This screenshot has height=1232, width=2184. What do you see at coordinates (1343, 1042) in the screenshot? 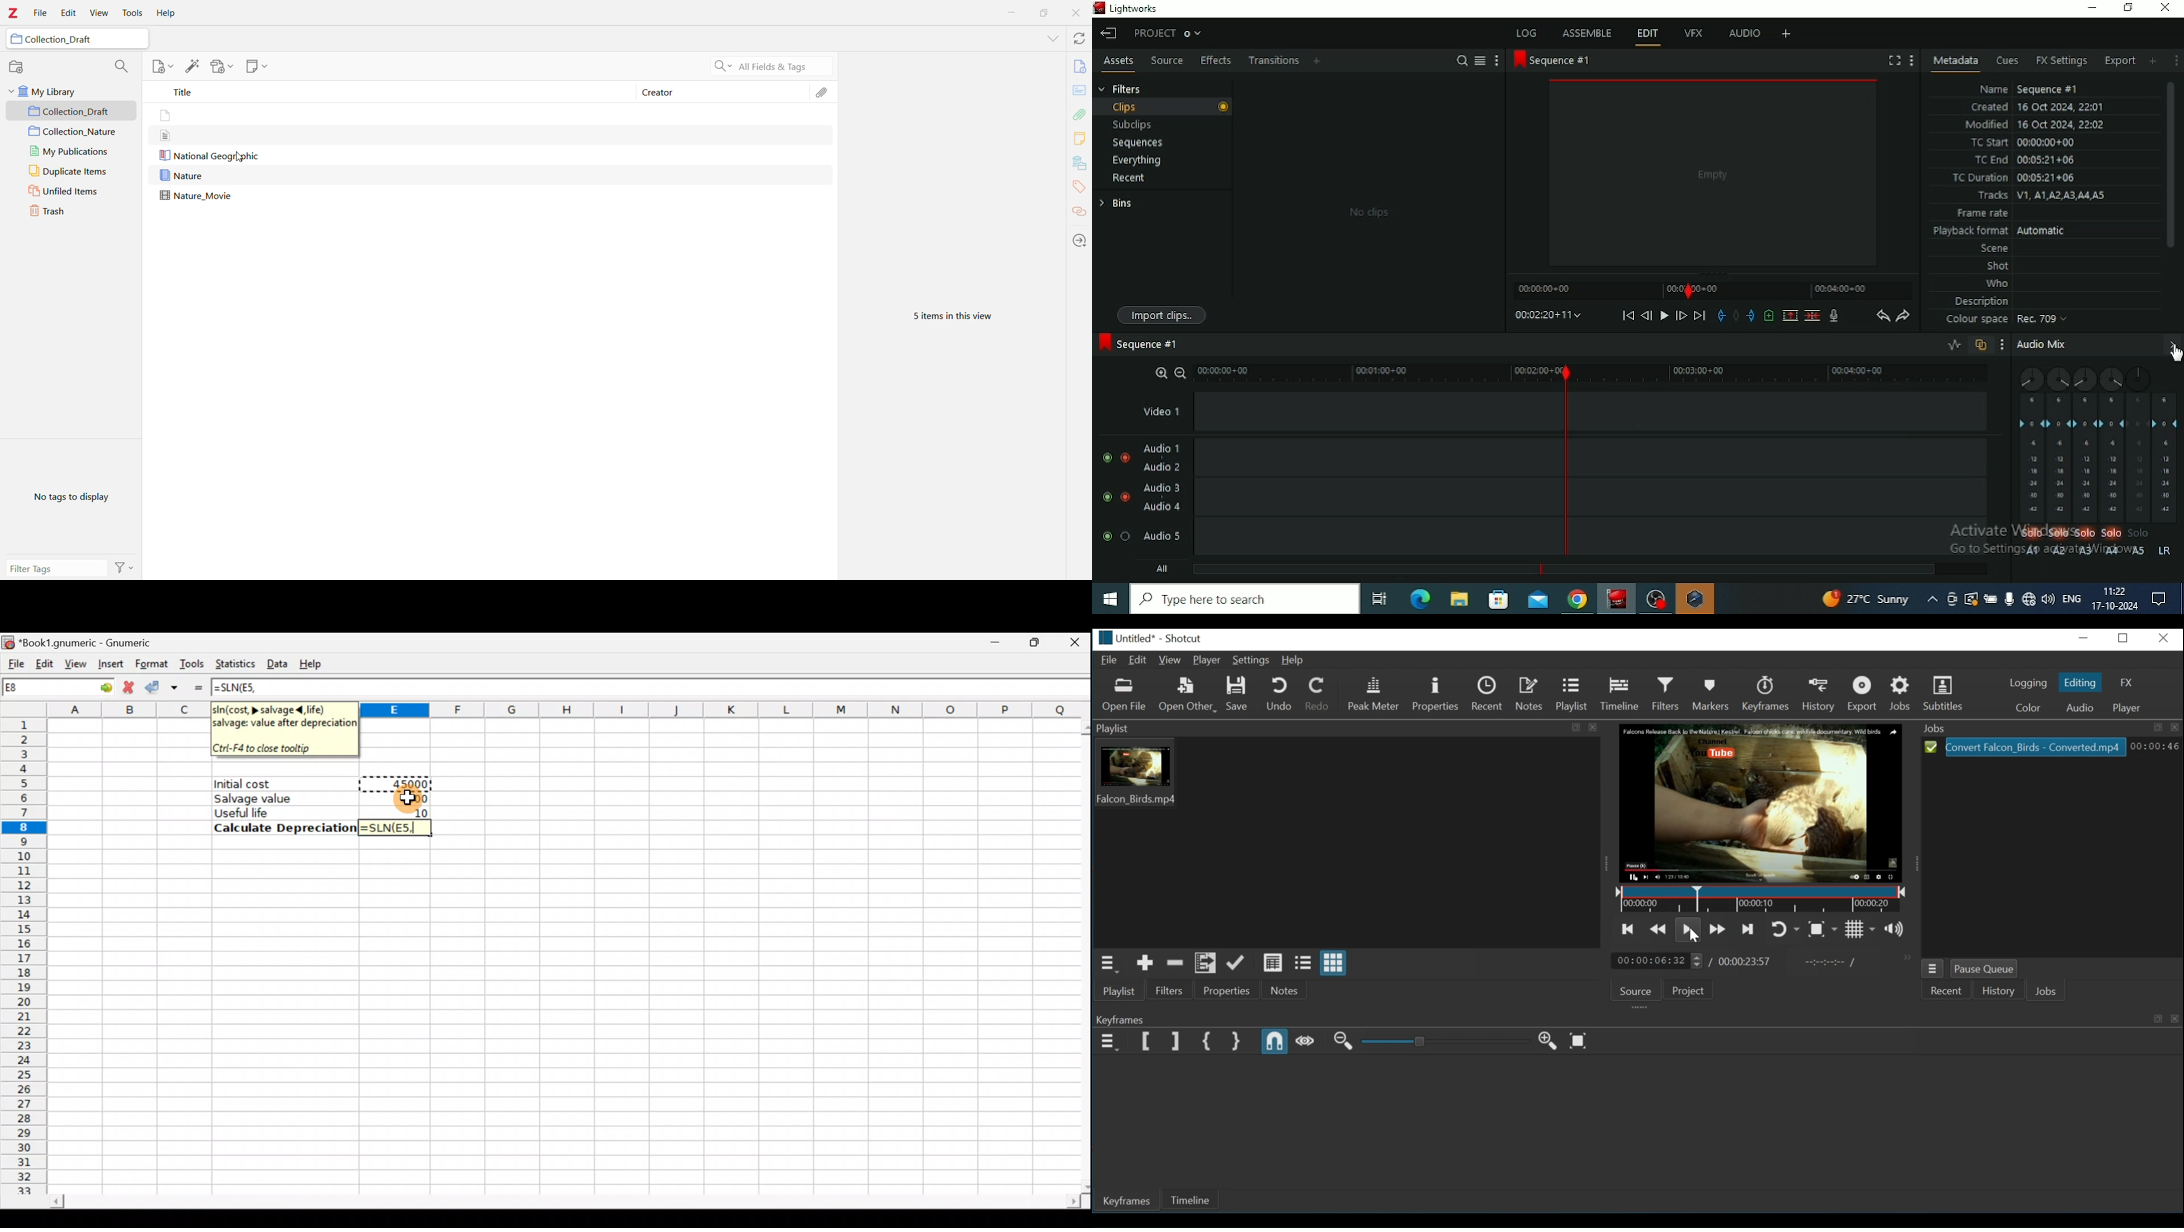
I see `Zoom in` at bounding box center [1343, 1042].